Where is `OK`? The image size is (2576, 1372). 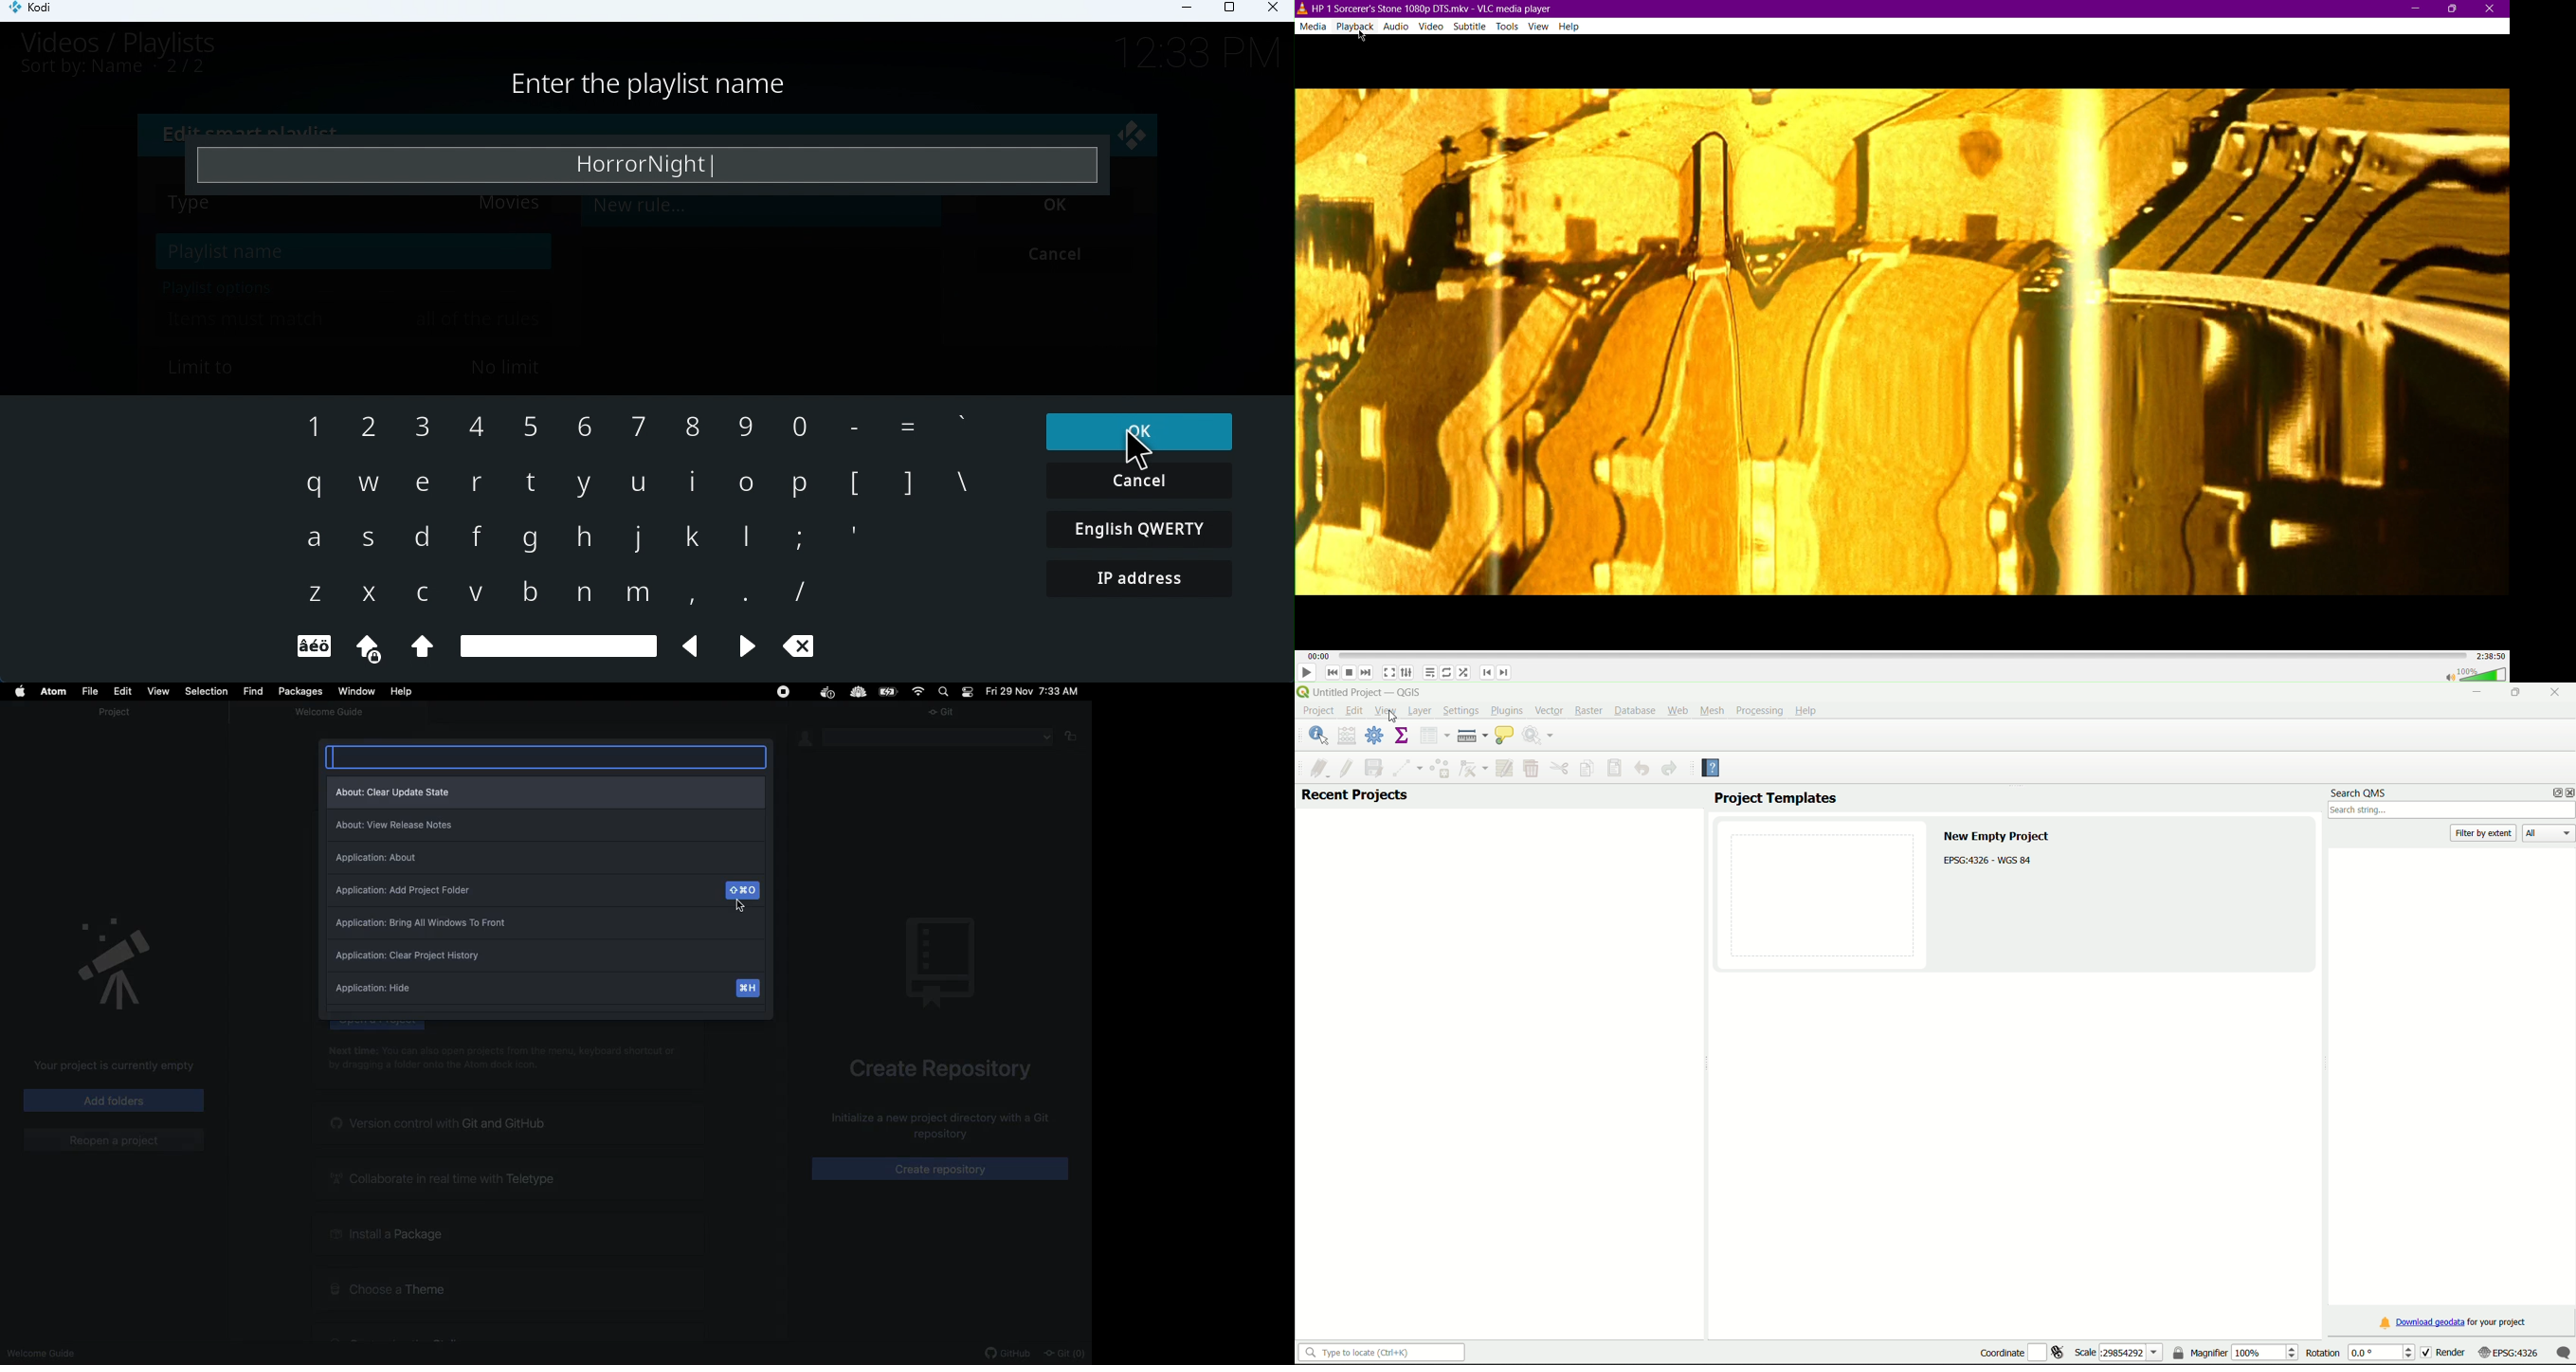 OK is located at coordinates (1136, 430).